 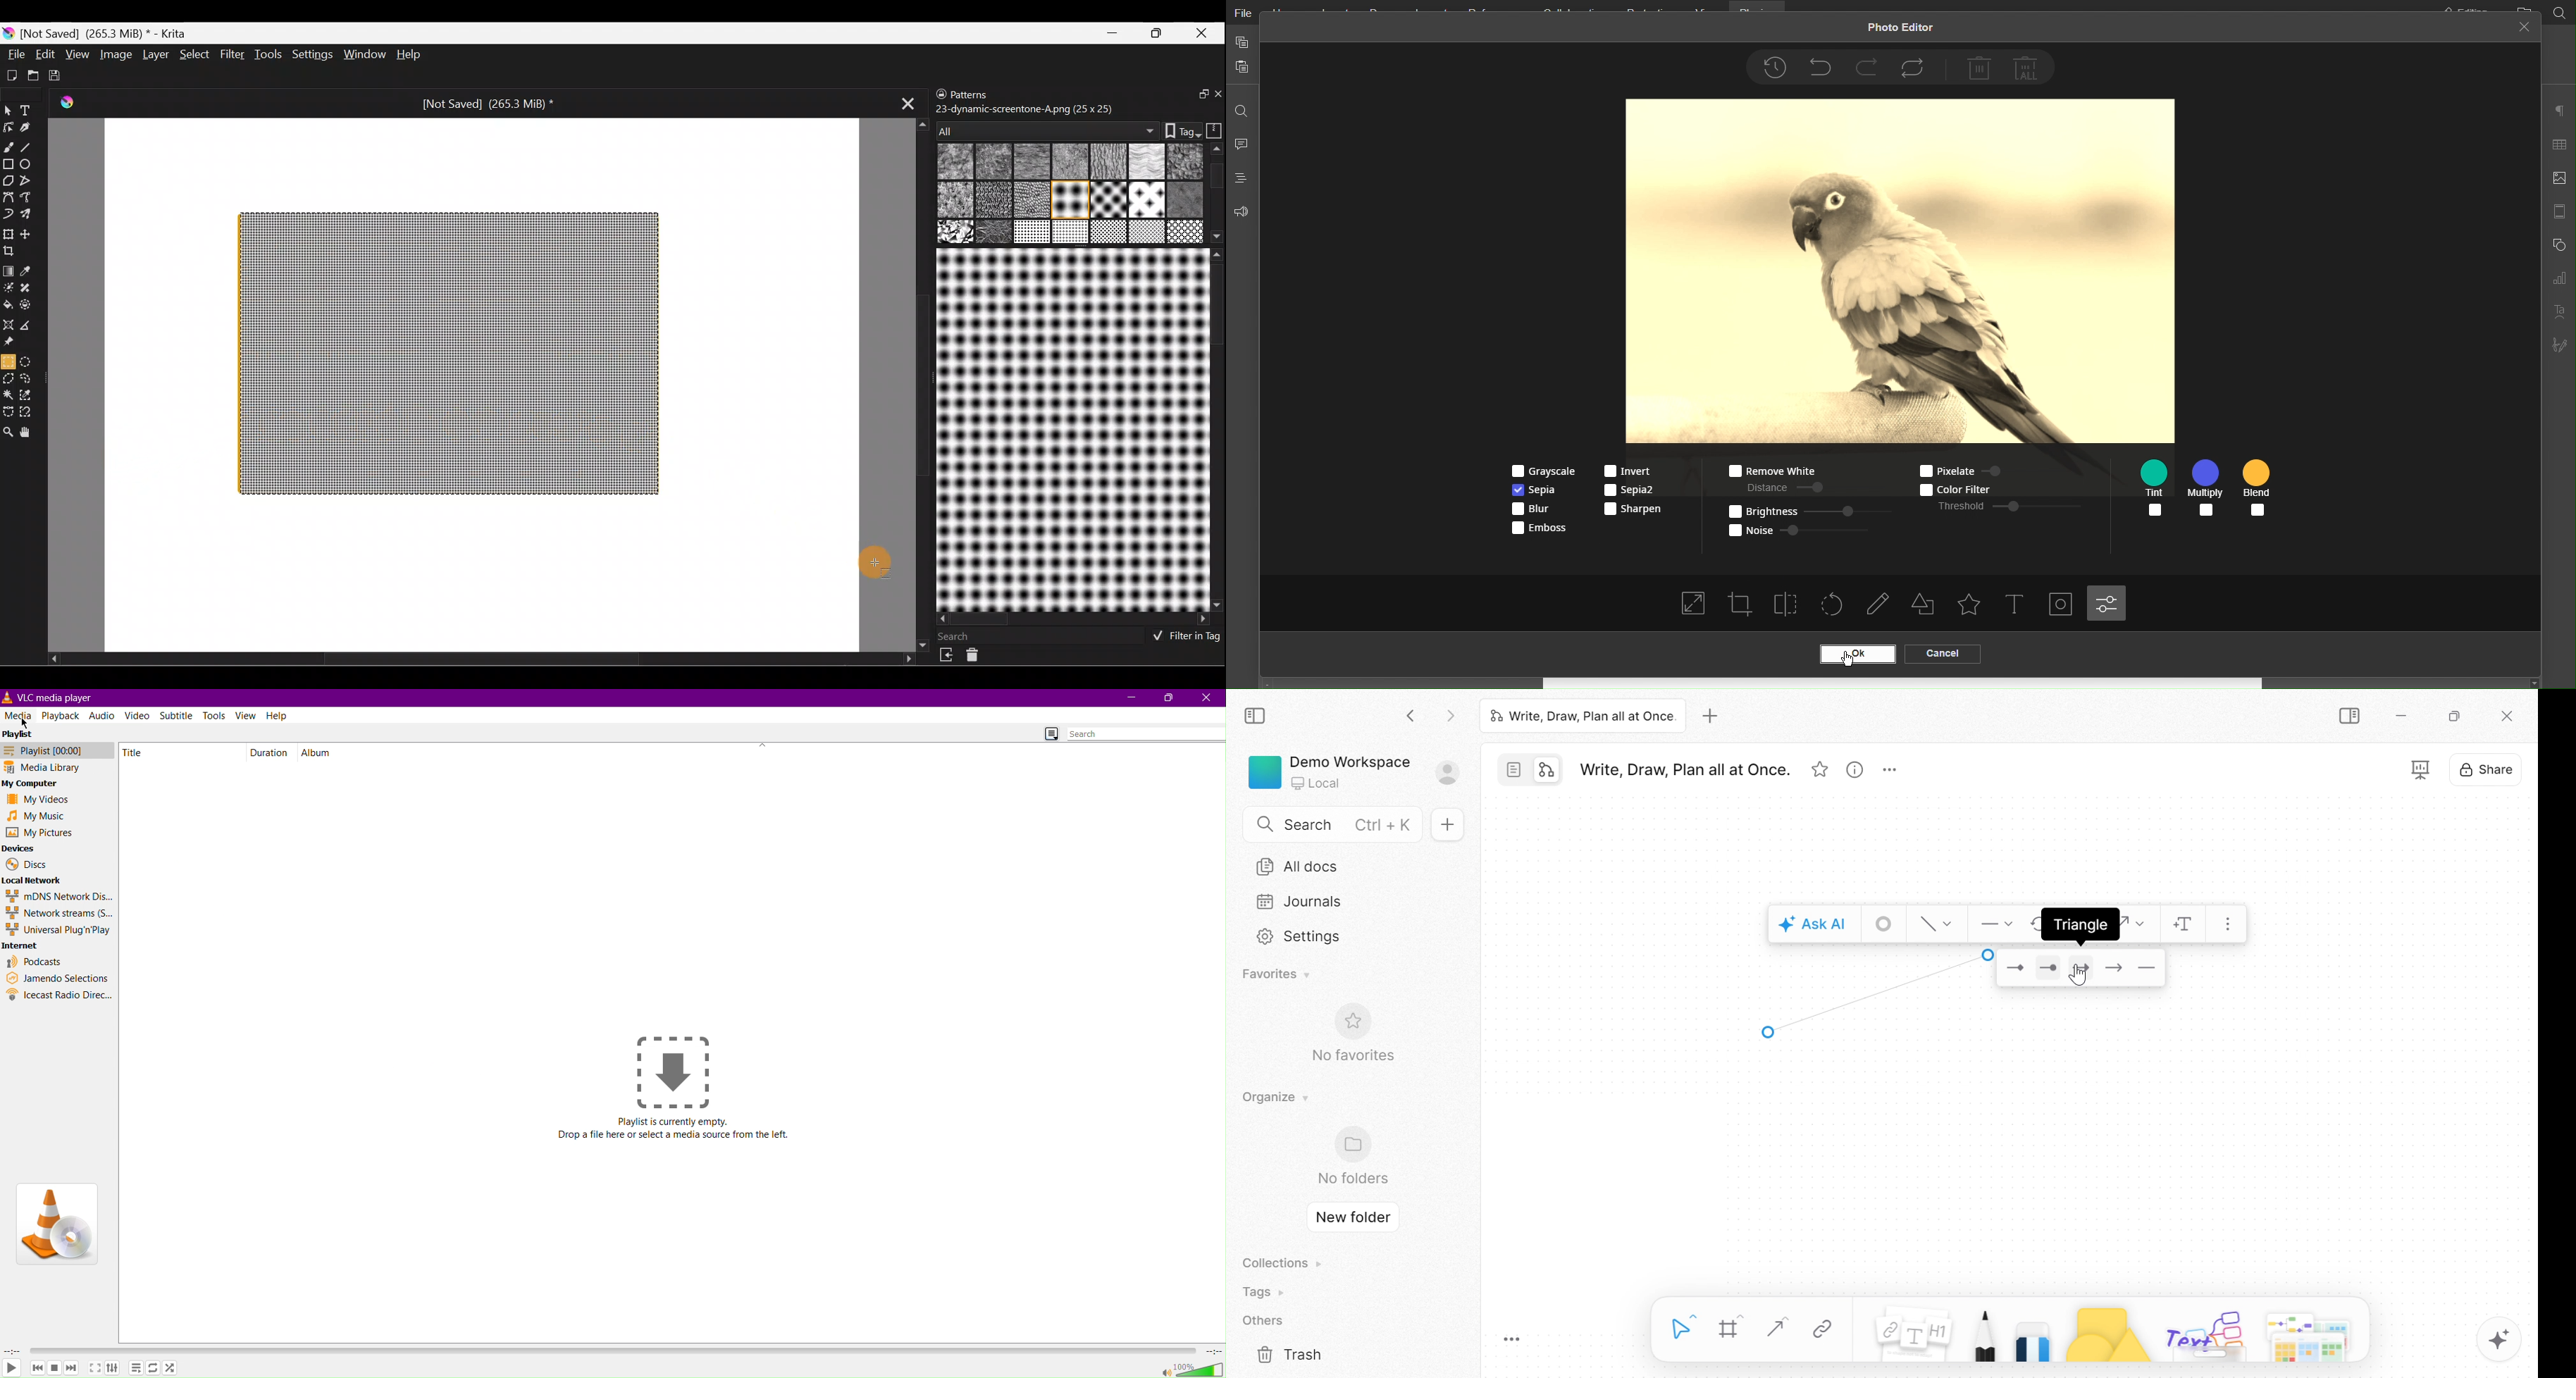 I want to click on Arrow, so click(x=2115, y=971).